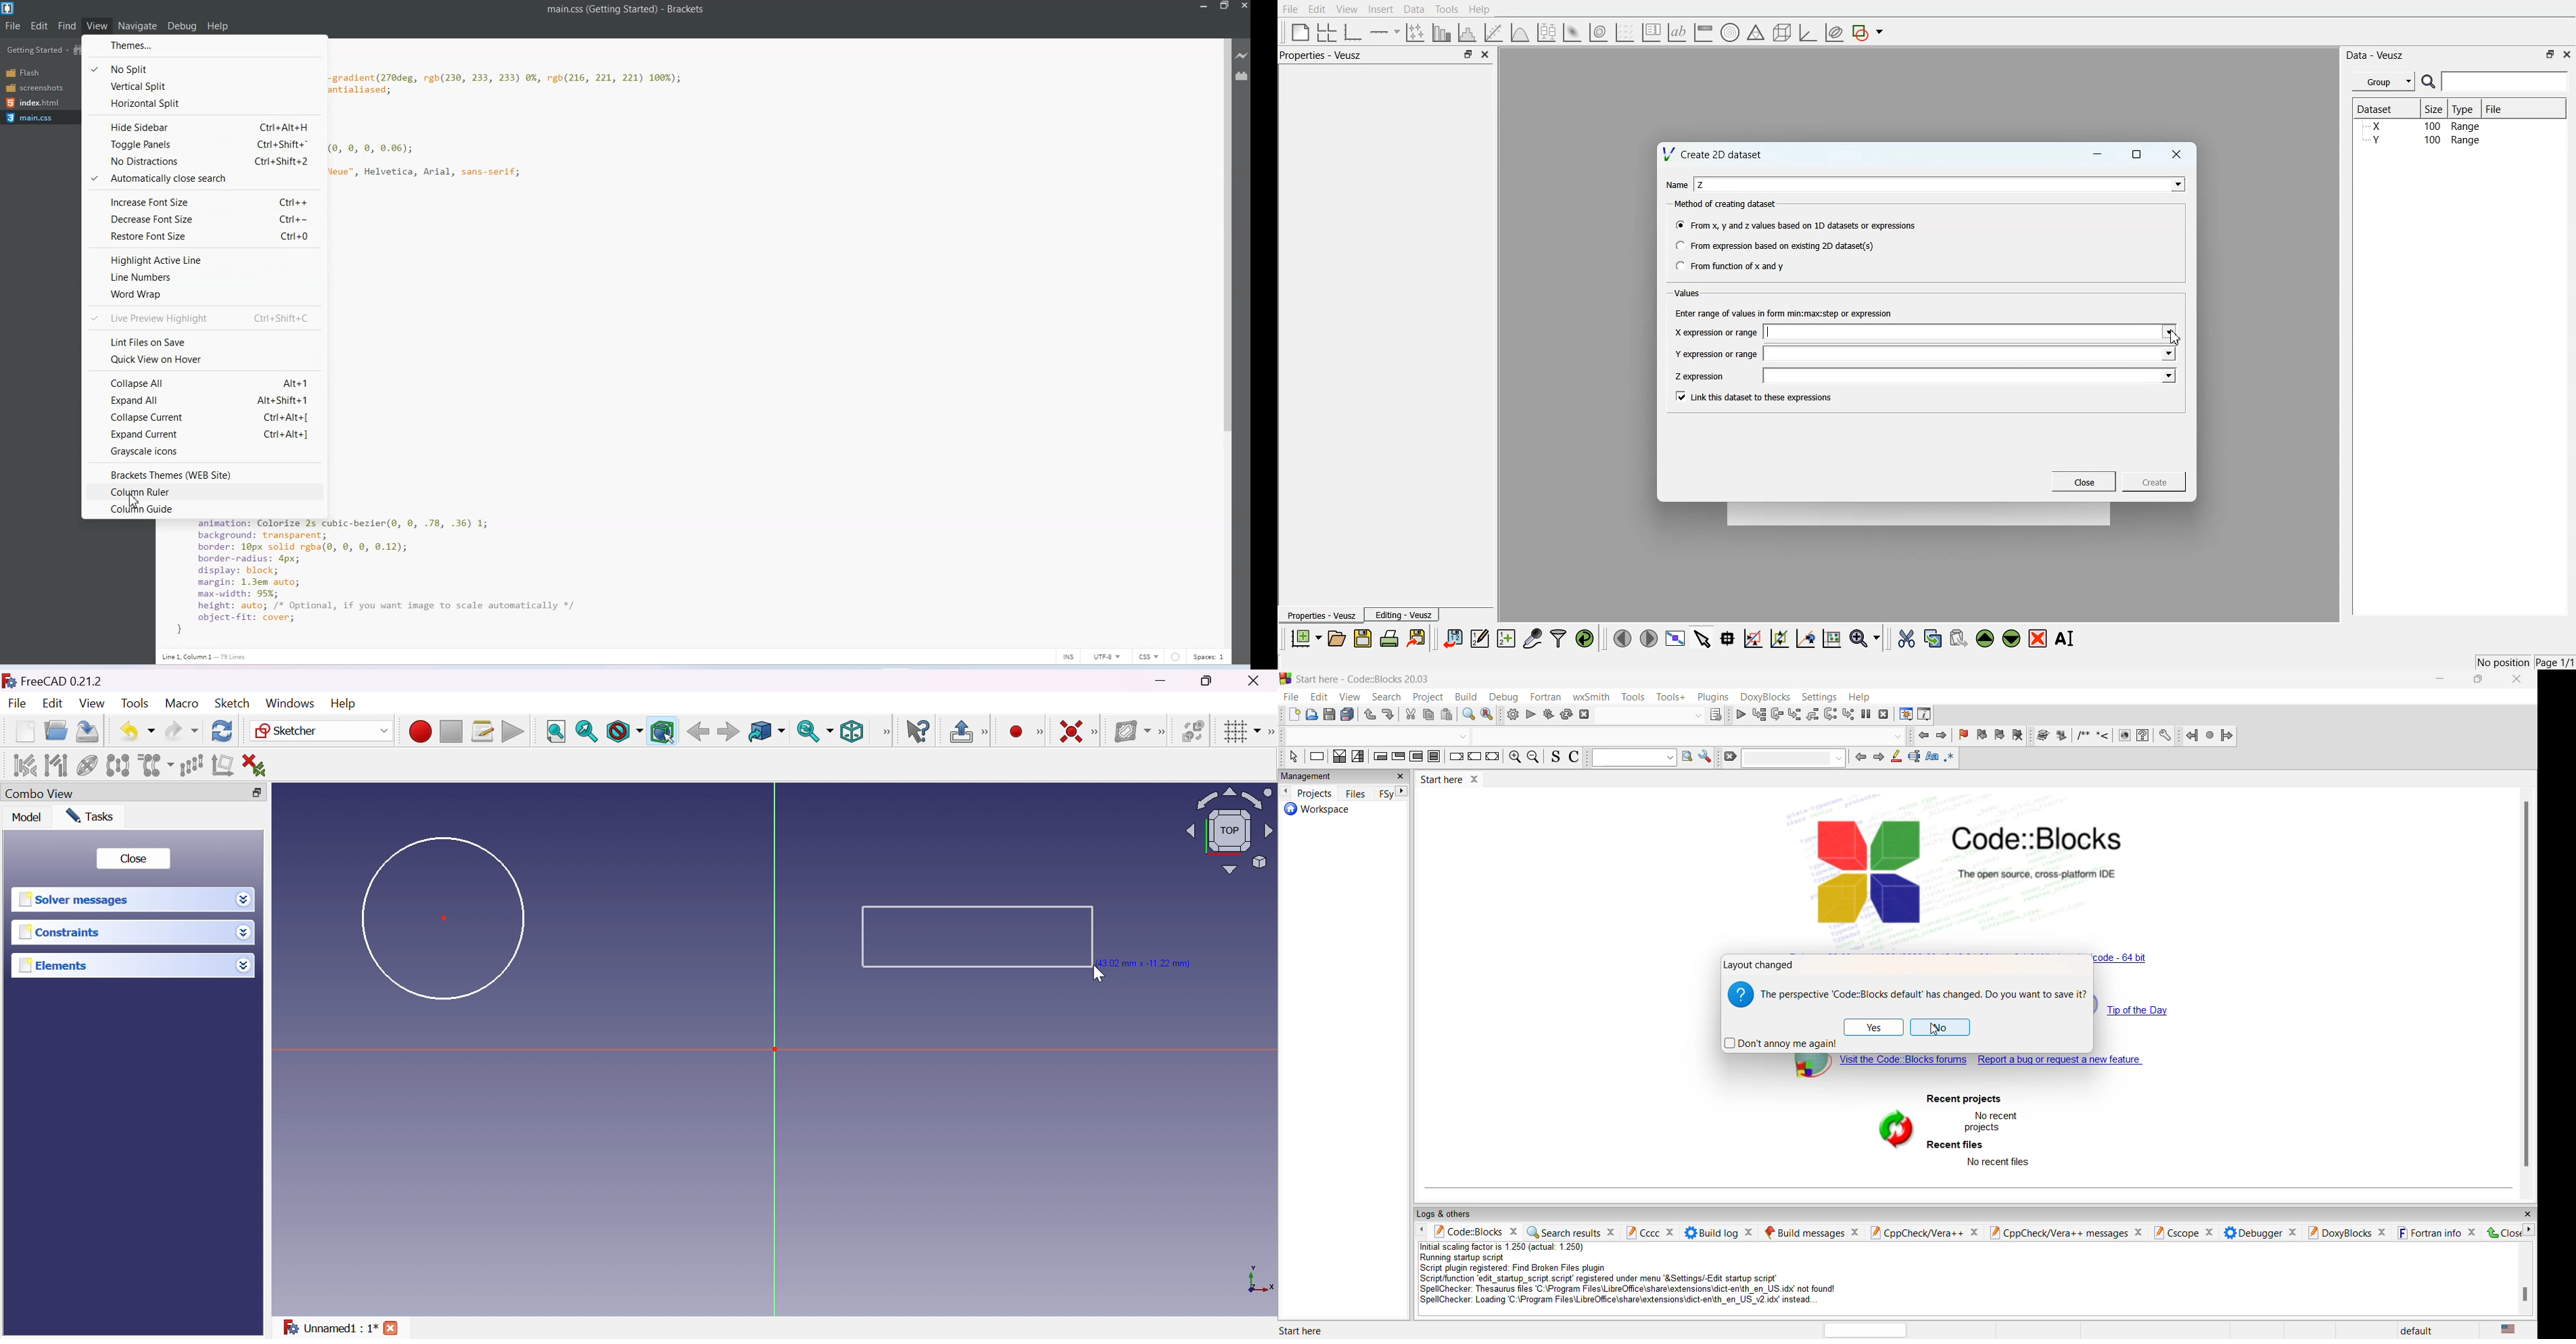  What do you see at coordinates (2097, 154) in the screenshot?
I see `Minimize` at bounding box center [2097, 154].